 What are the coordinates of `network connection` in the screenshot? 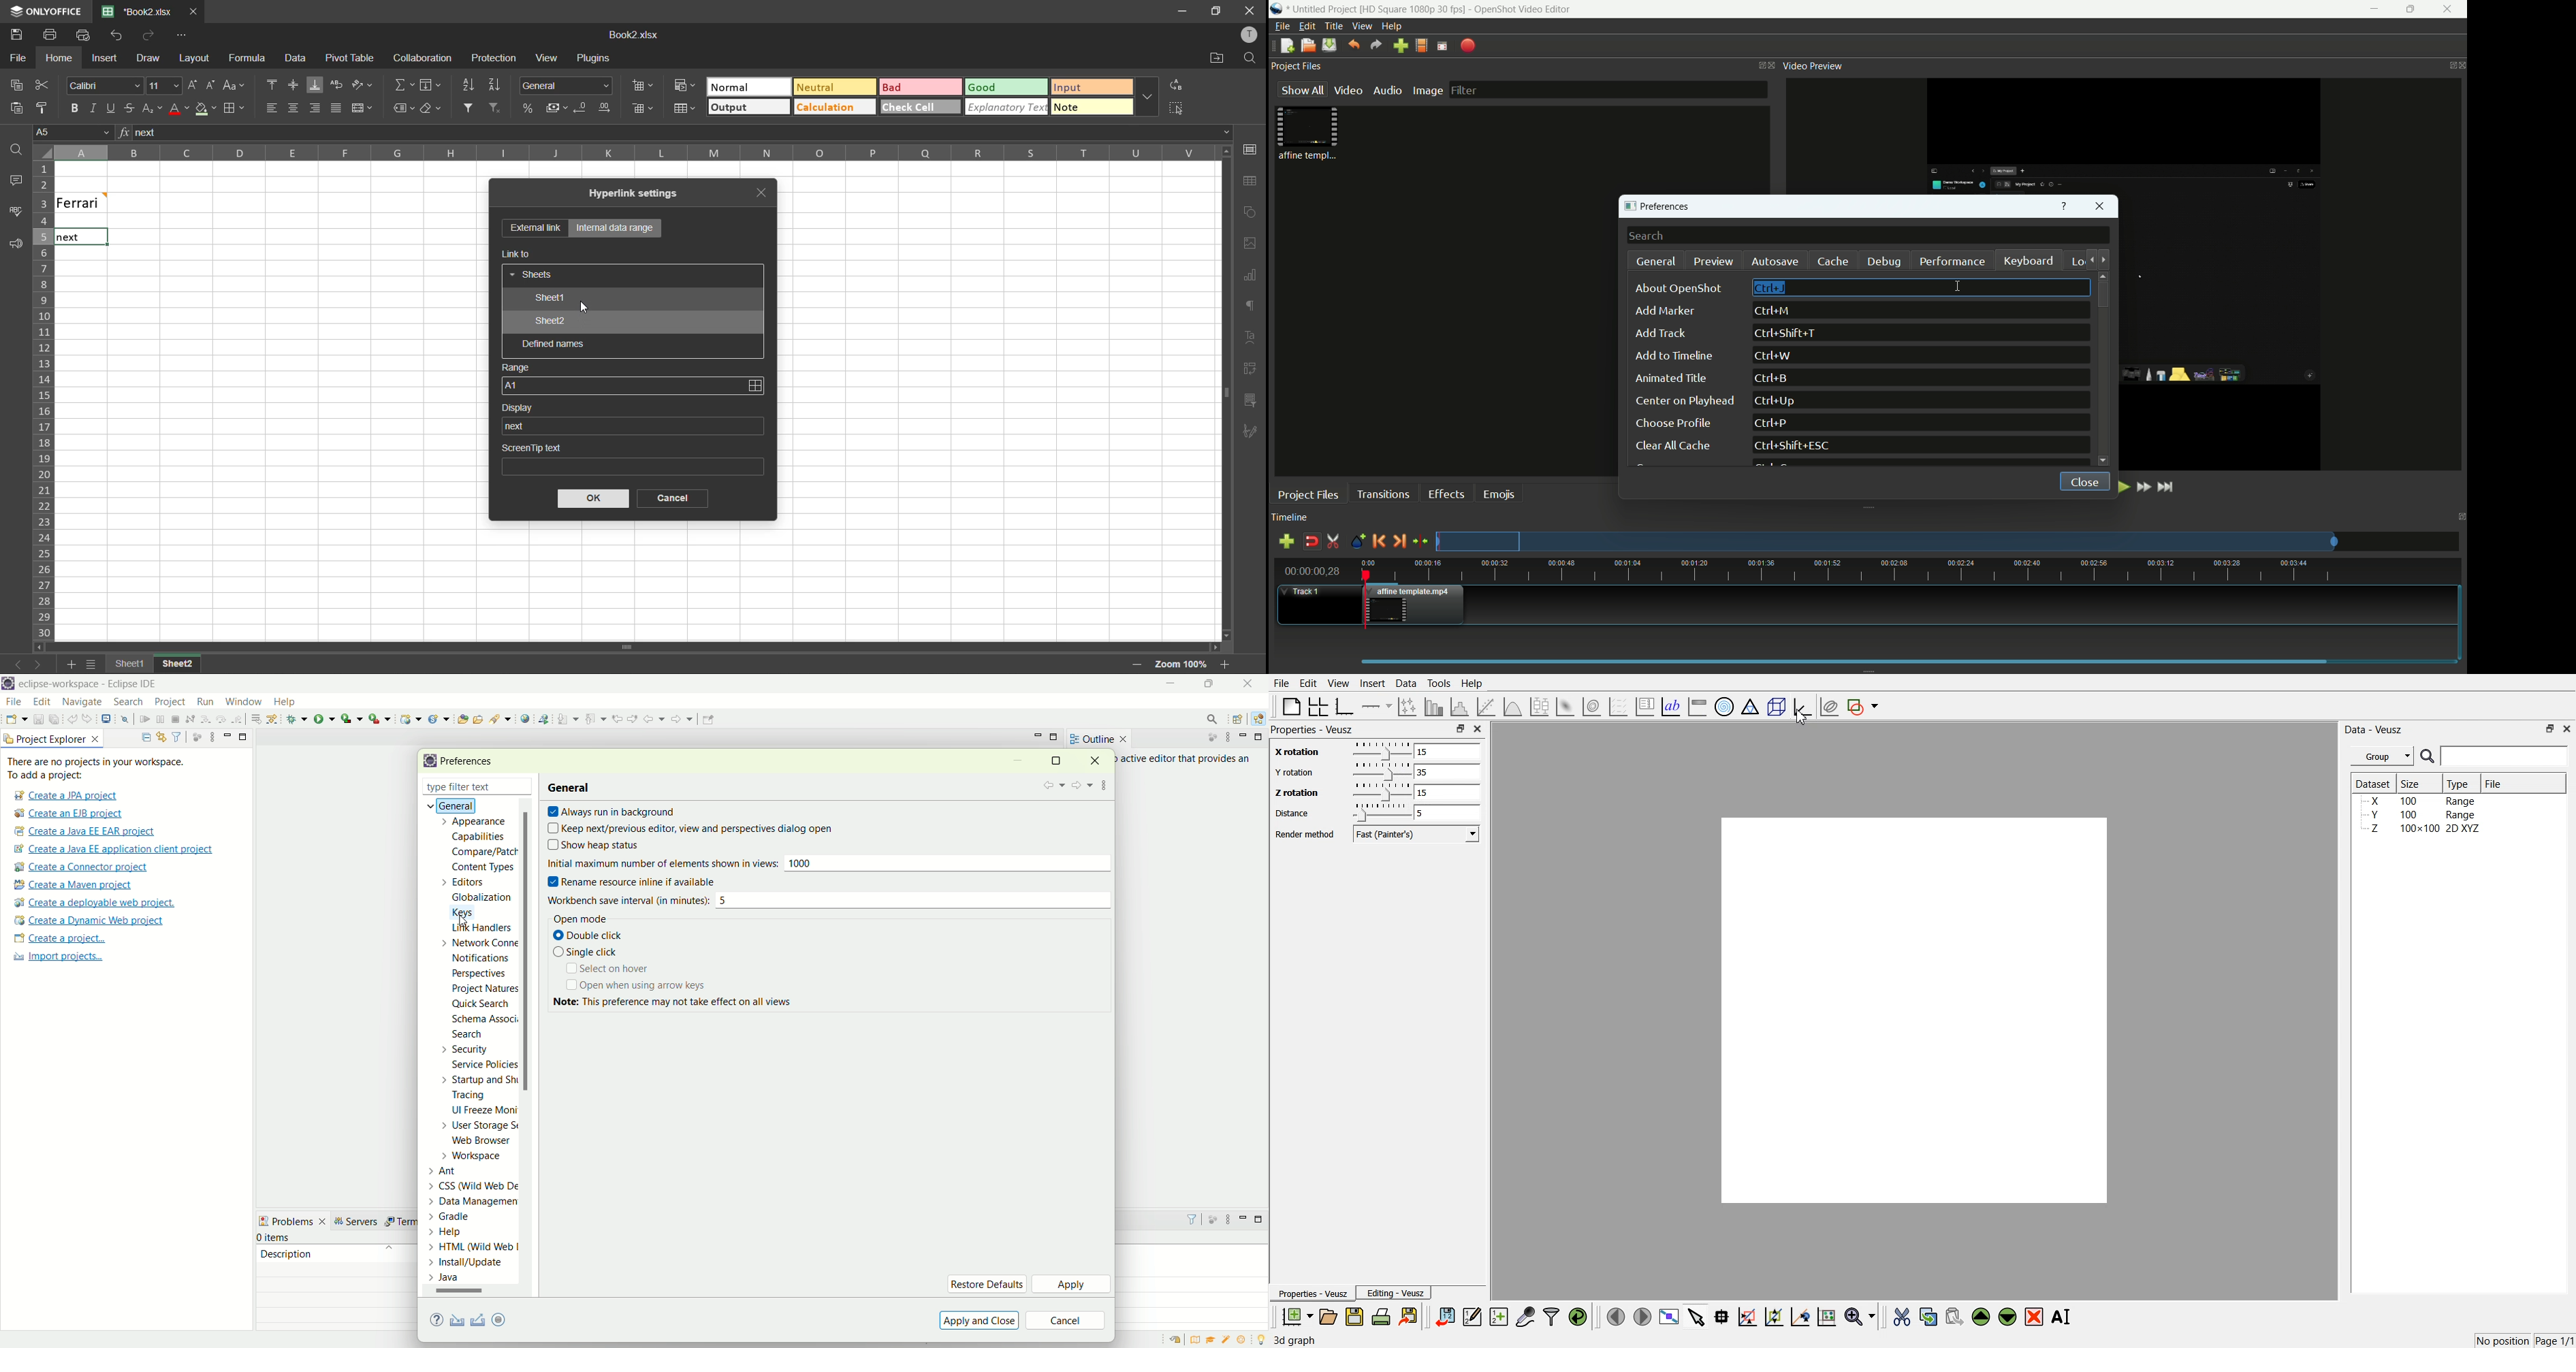 It's located at (477, 942).